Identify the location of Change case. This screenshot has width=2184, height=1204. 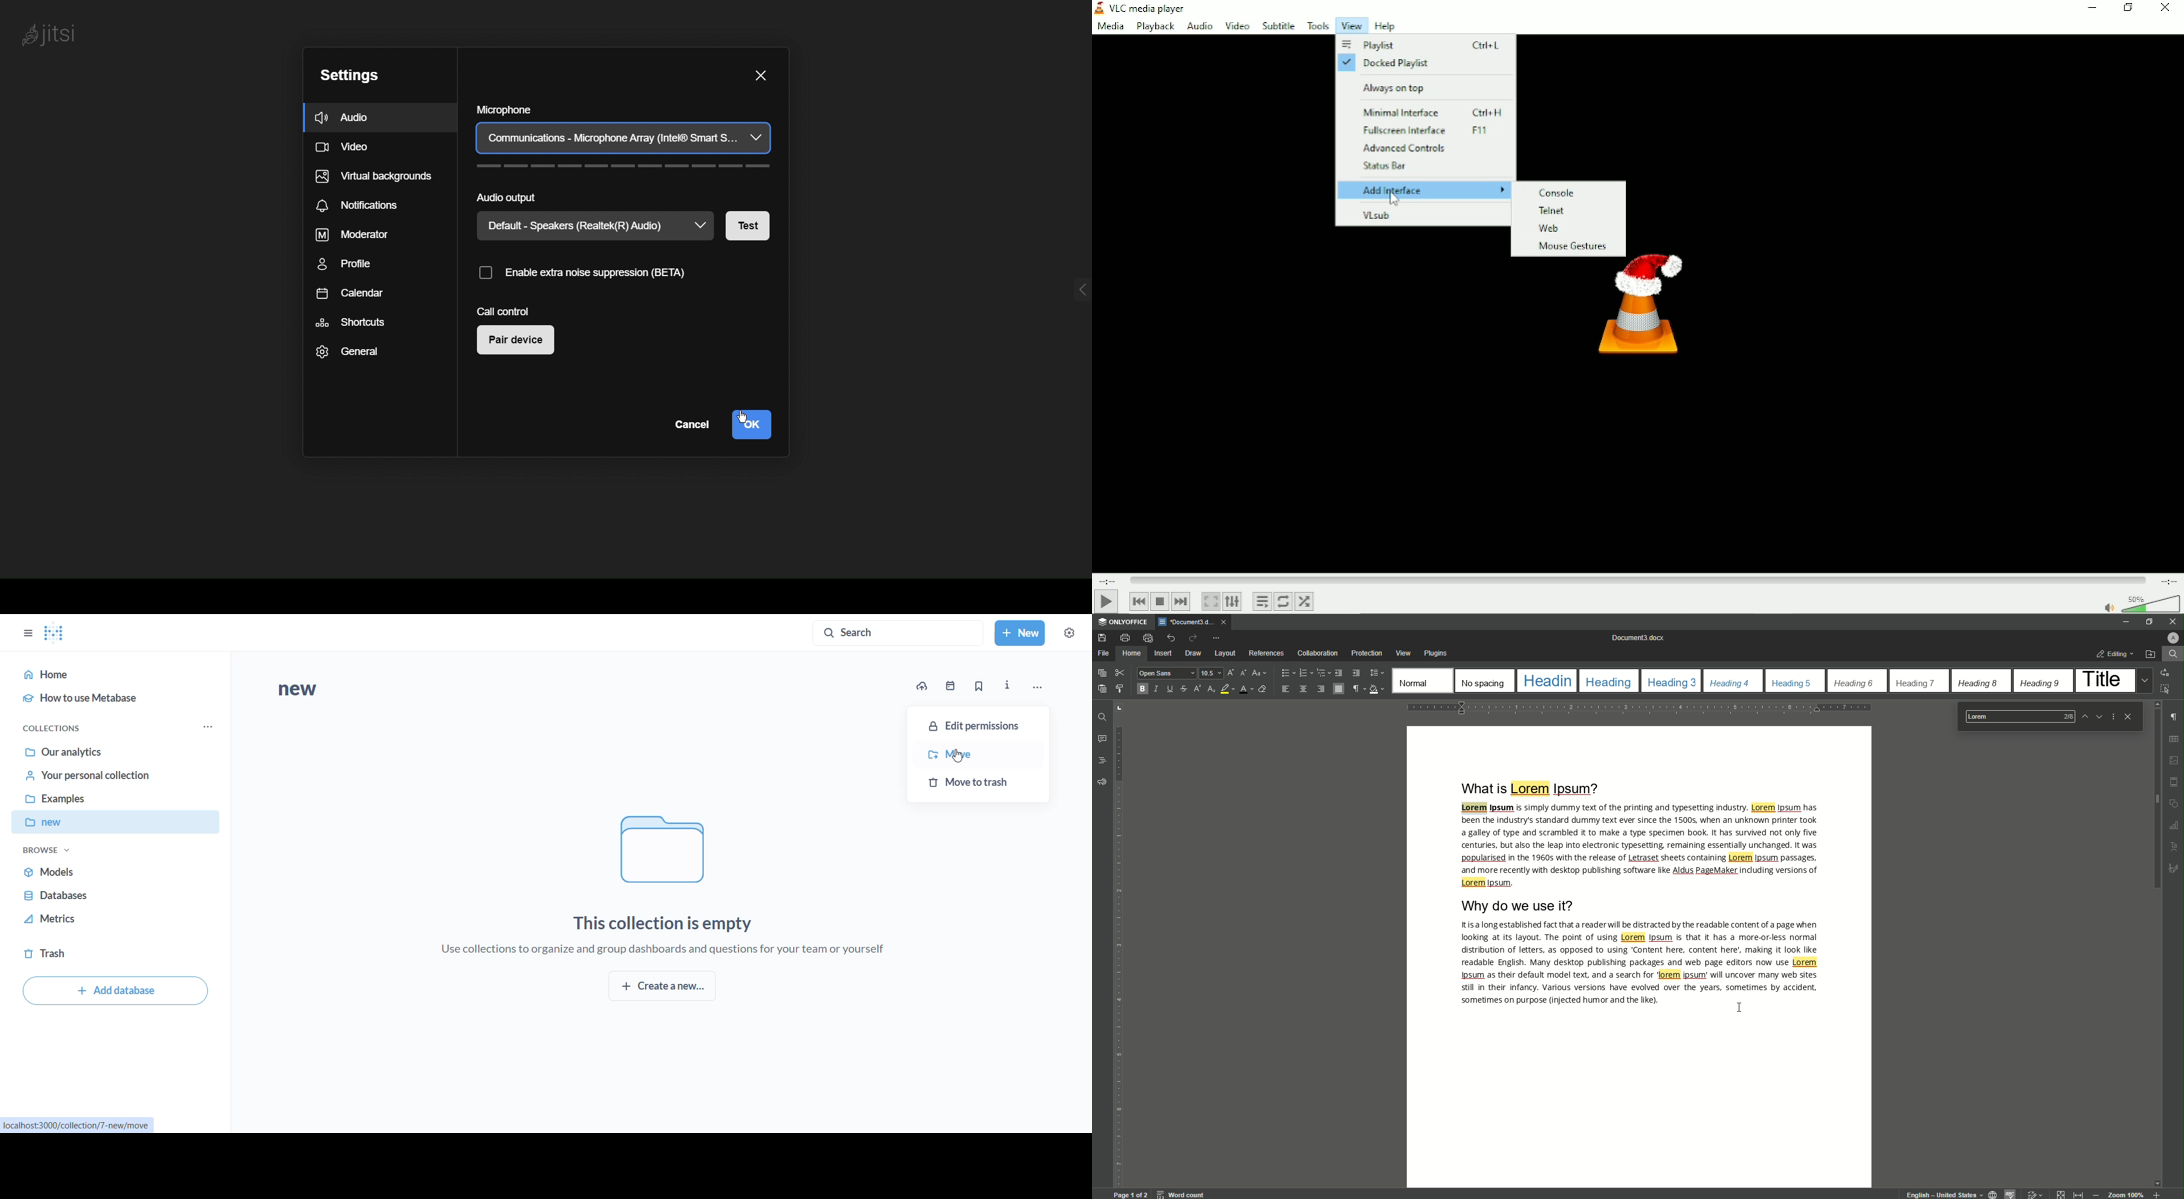
(1260, 673).